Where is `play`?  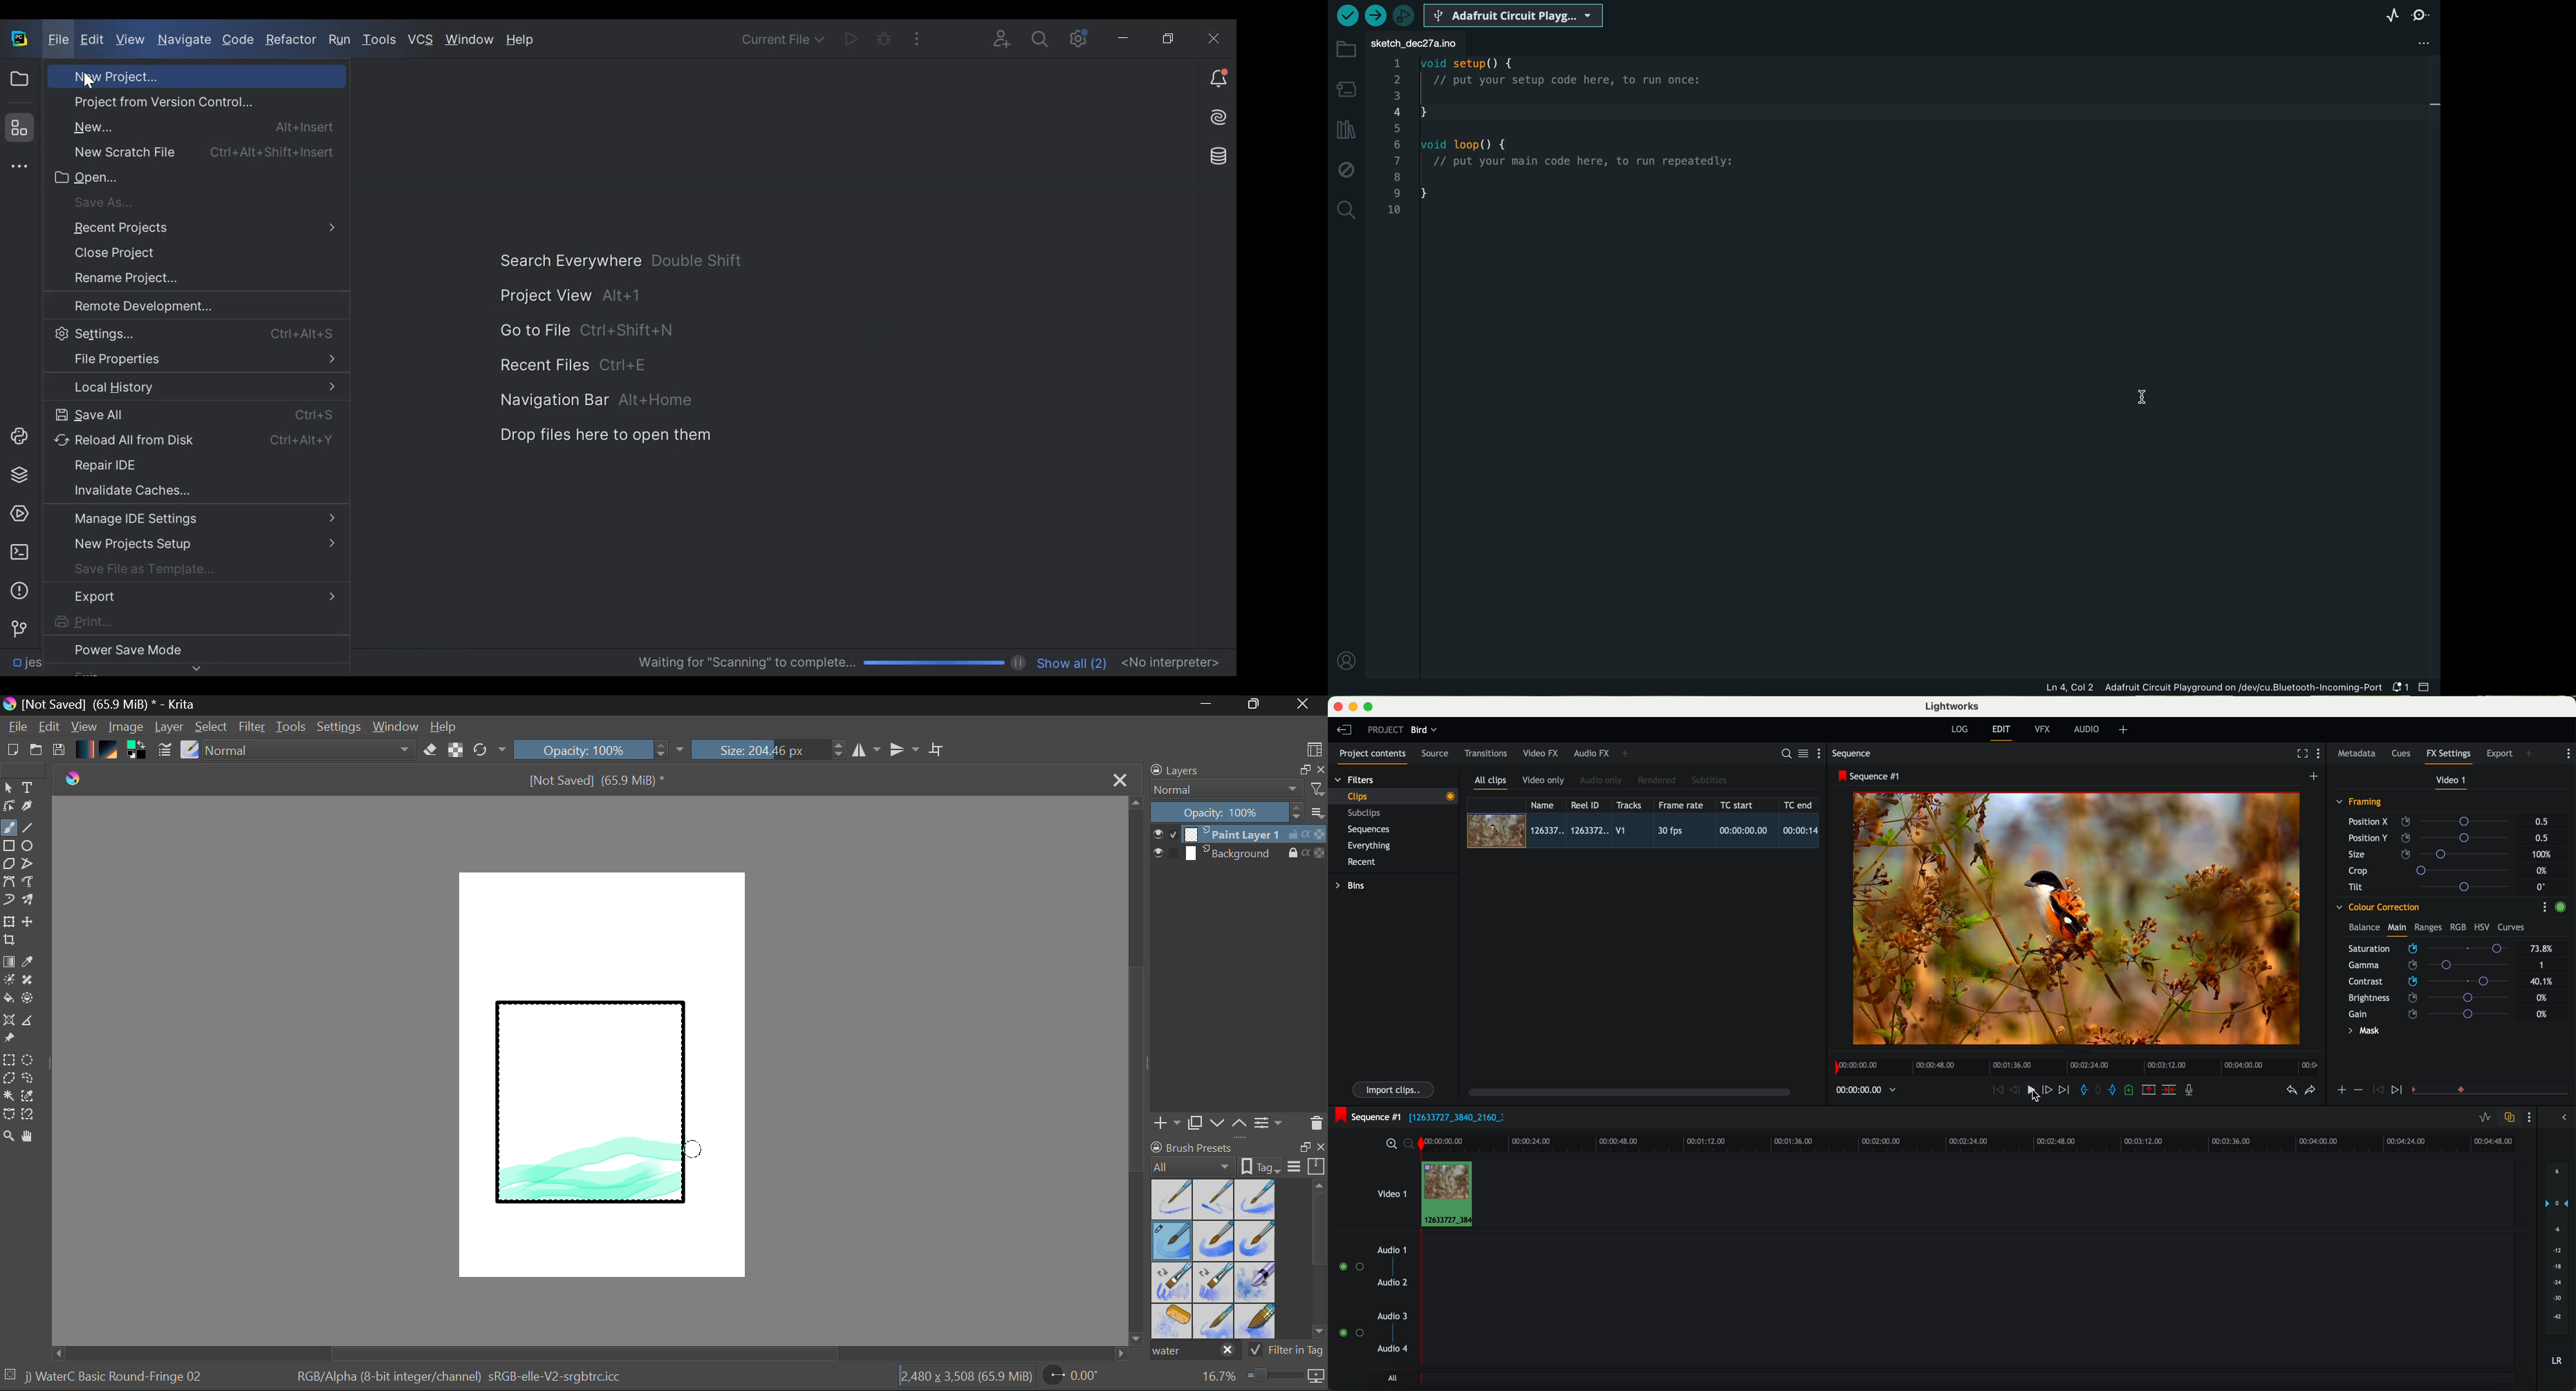
play is located at coordinates (2031, 1089).